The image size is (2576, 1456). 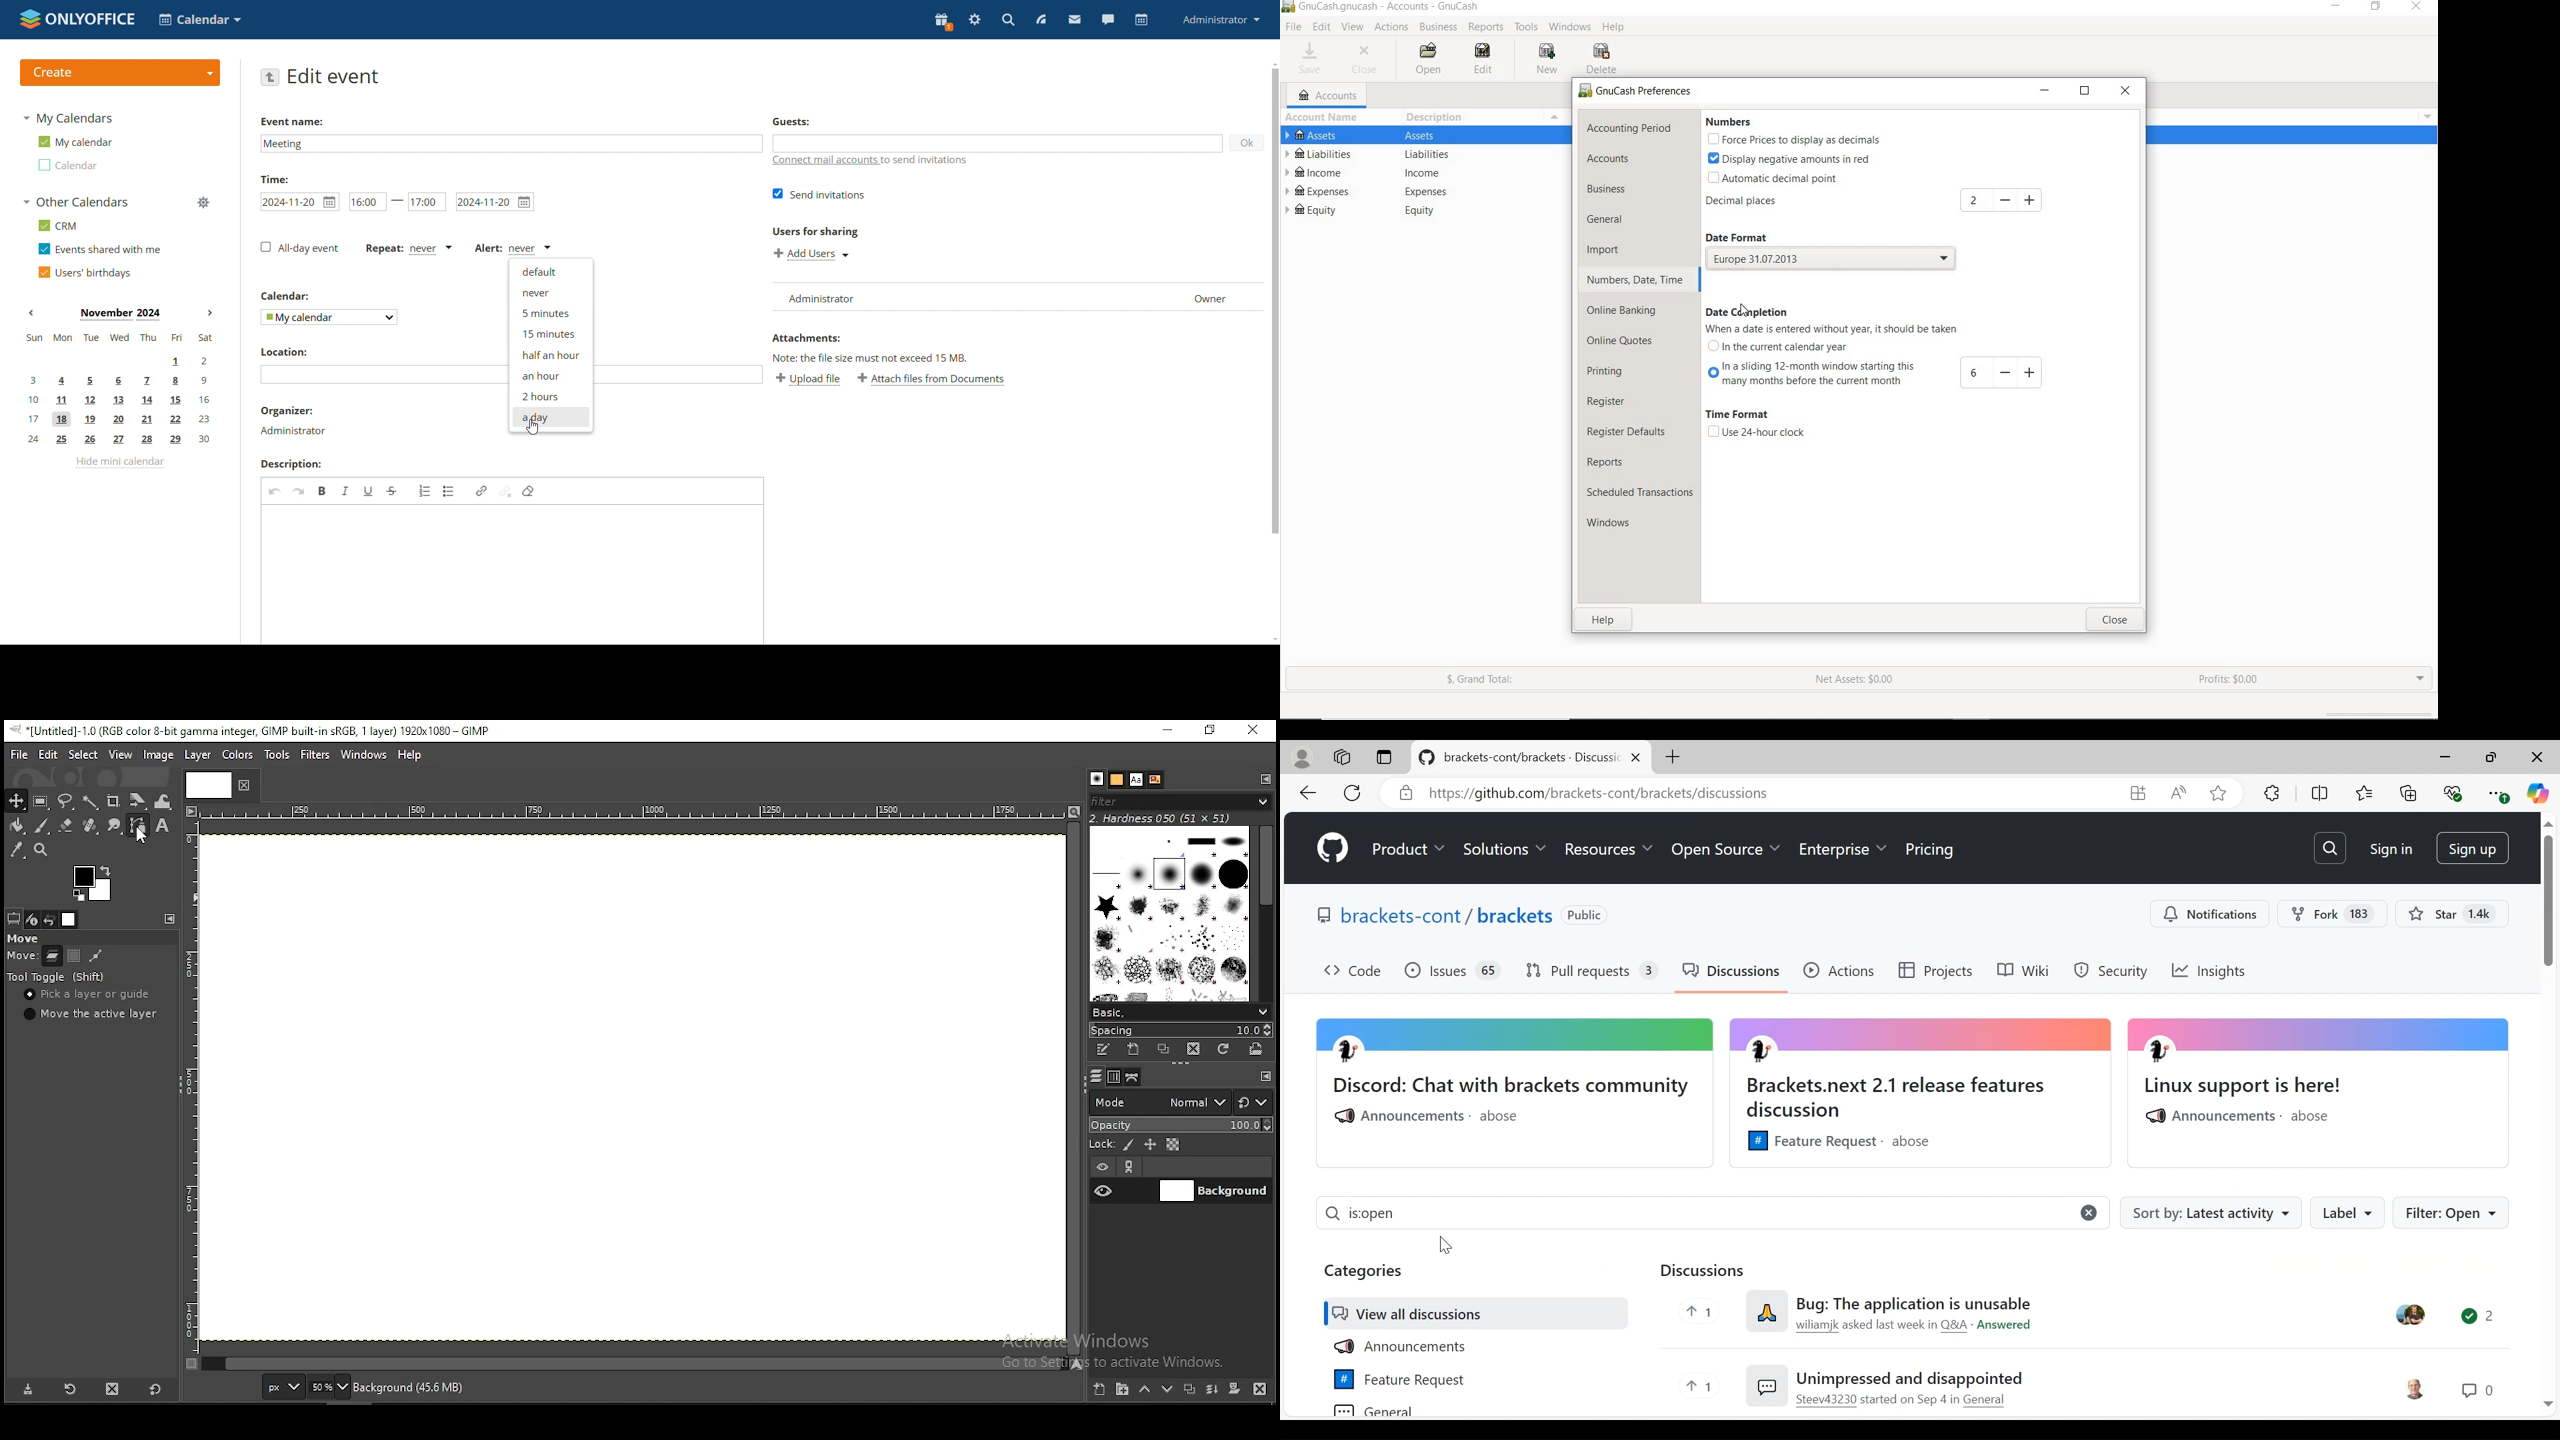 What do you see at coordinates (1168, 1390) in the screenshot?
I see `move layer one step down` at bounding box center [1168, 1390].